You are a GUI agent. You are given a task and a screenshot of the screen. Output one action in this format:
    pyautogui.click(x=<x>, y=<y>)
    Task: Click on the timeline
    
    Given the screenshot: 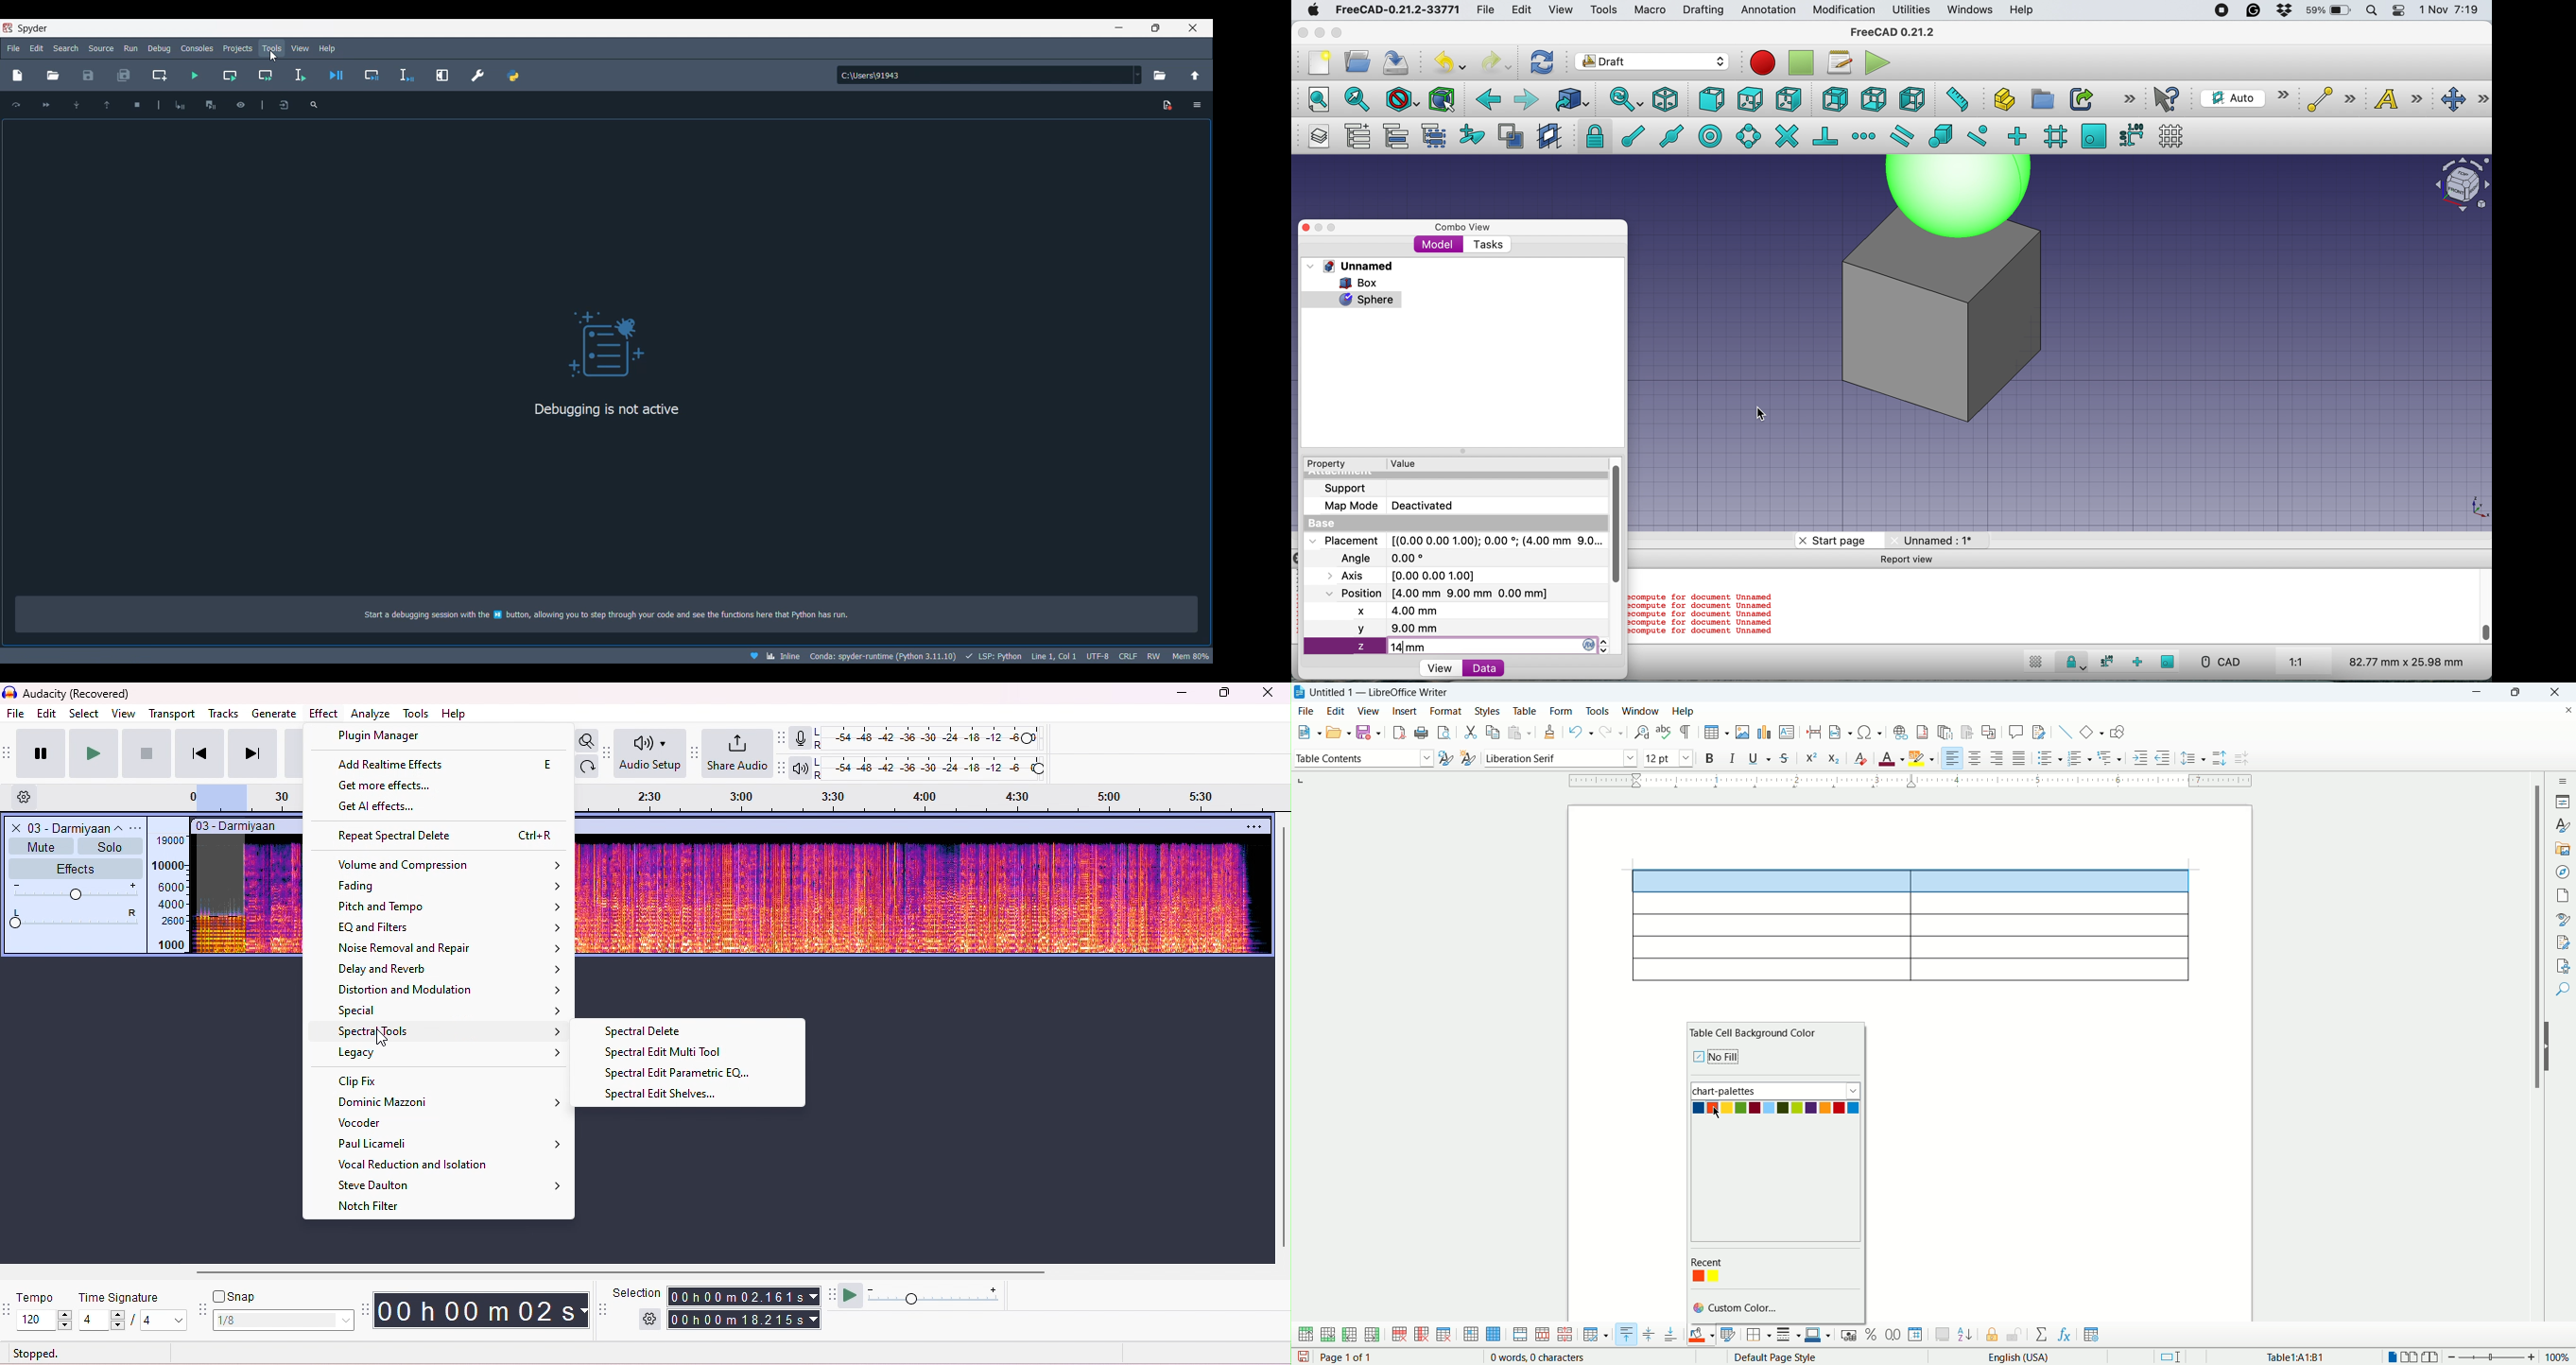 What is the action you would take?
    pyautogui.click(x=935, y=801)
    